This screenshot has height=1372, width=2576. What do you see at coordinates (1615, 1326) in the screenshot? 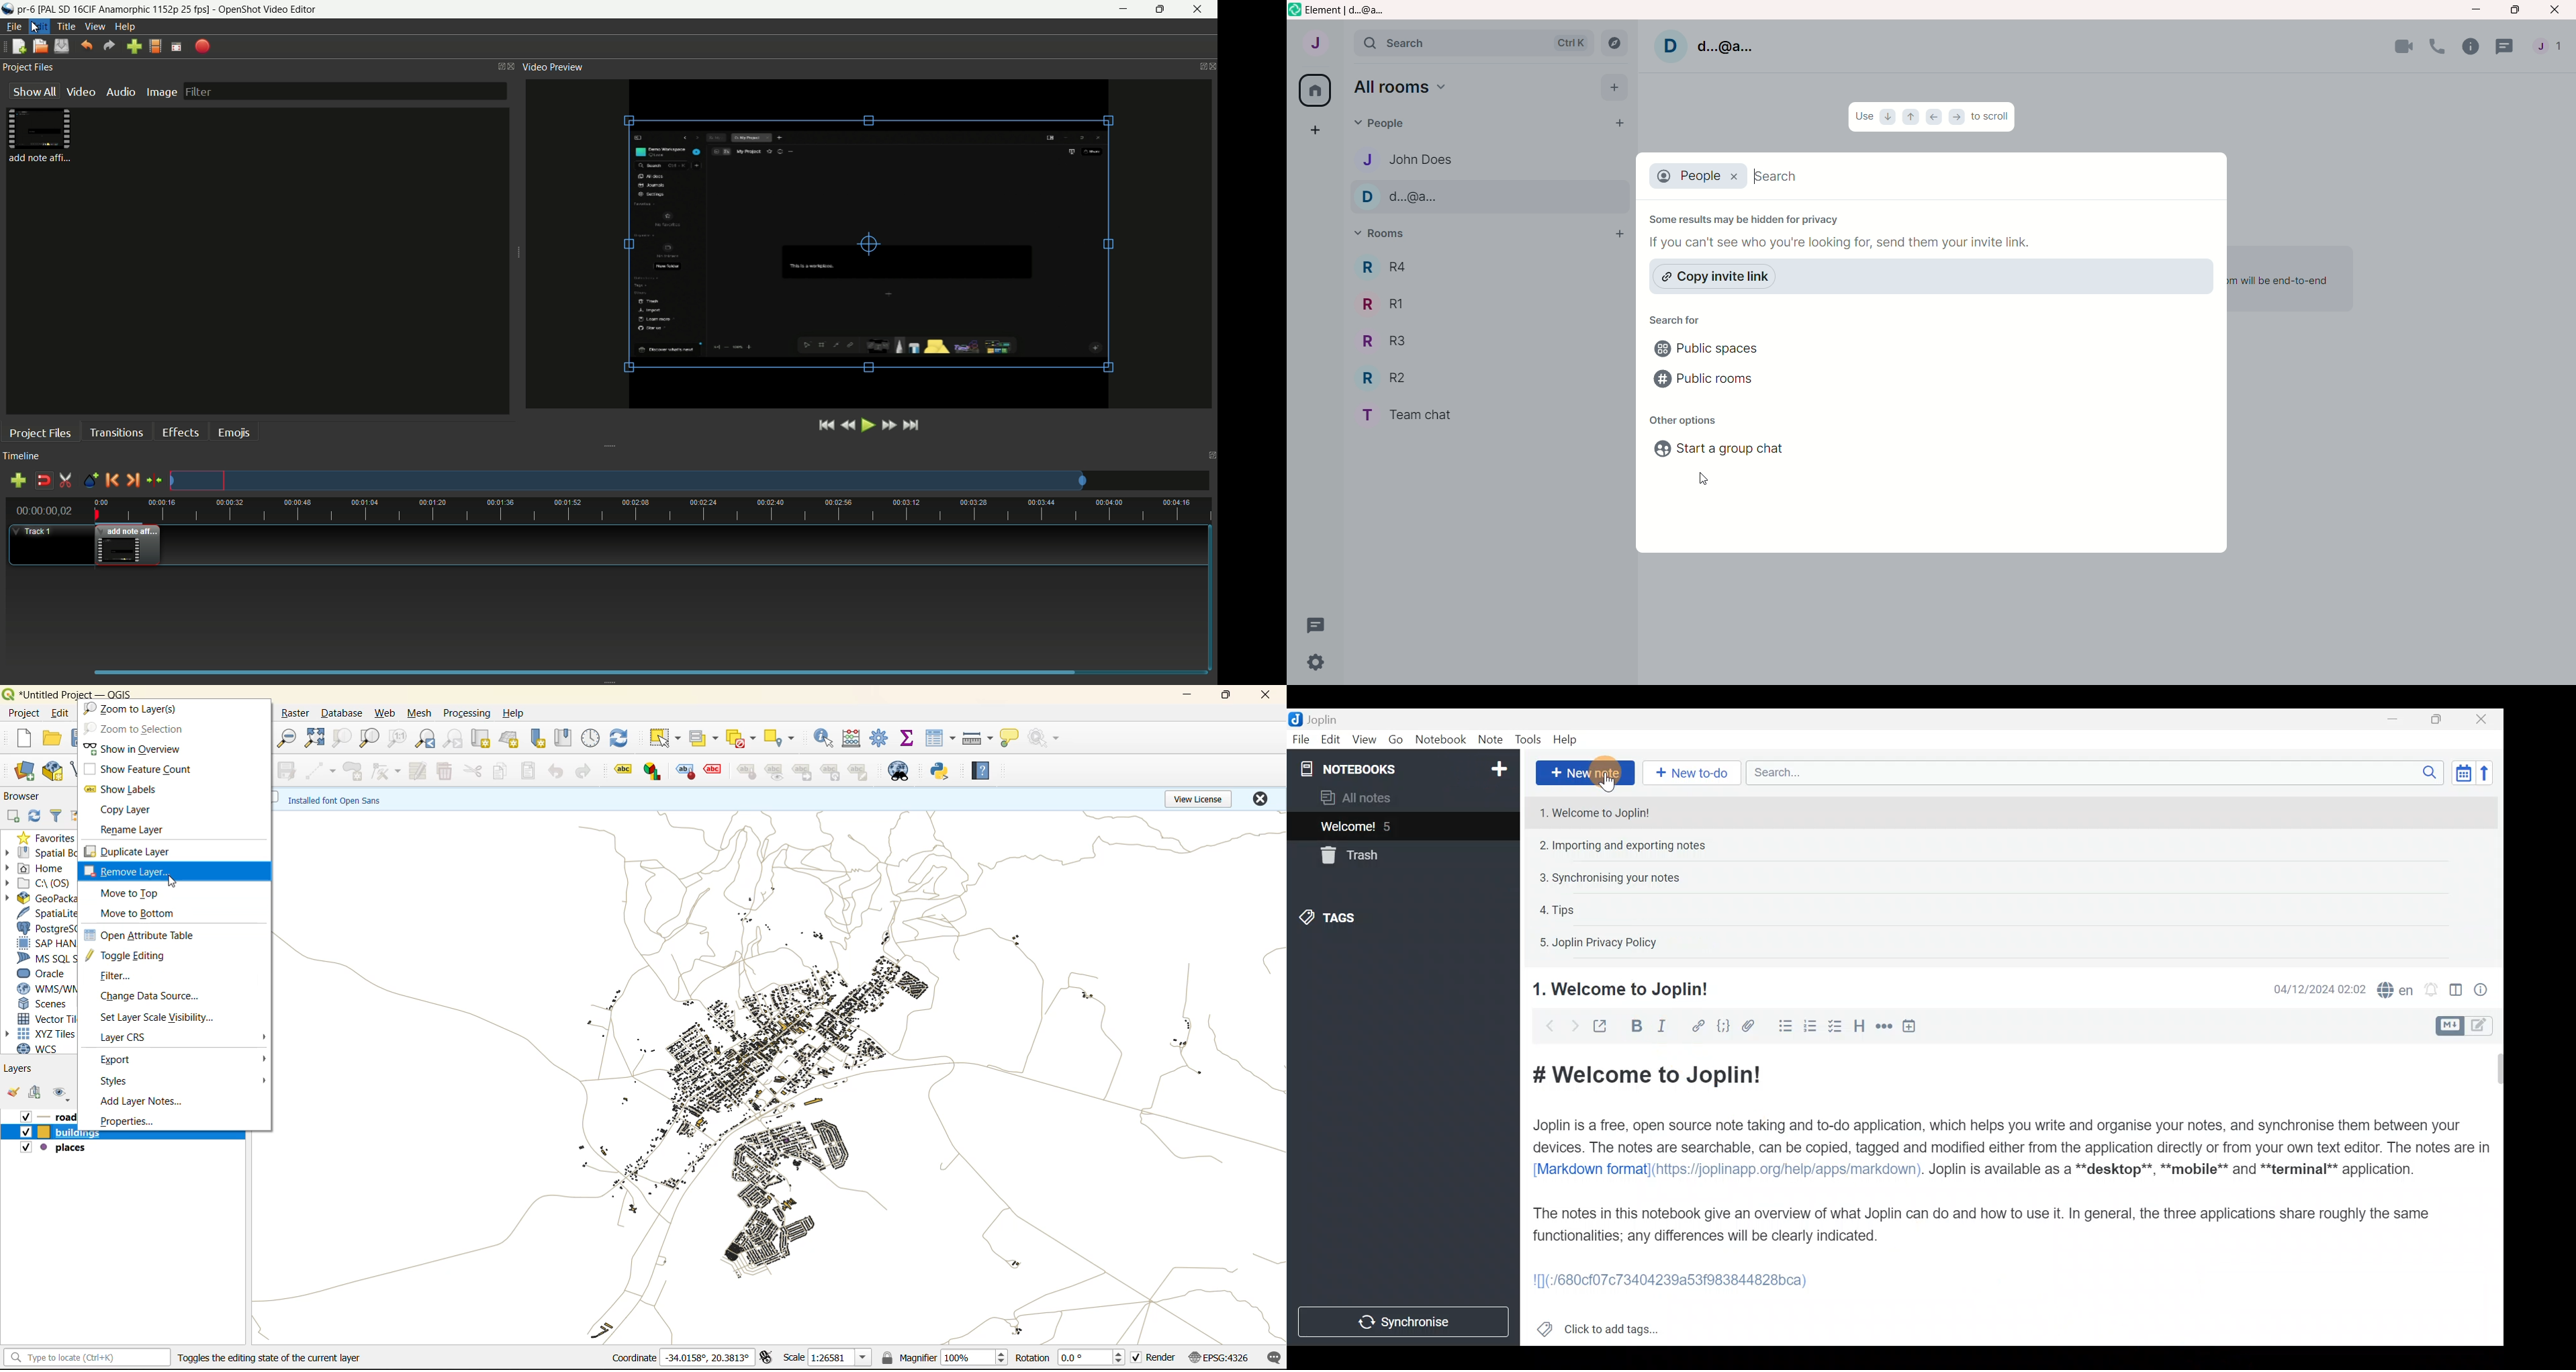
I see `Click to add tags` at bounding box center [1615, 1326].